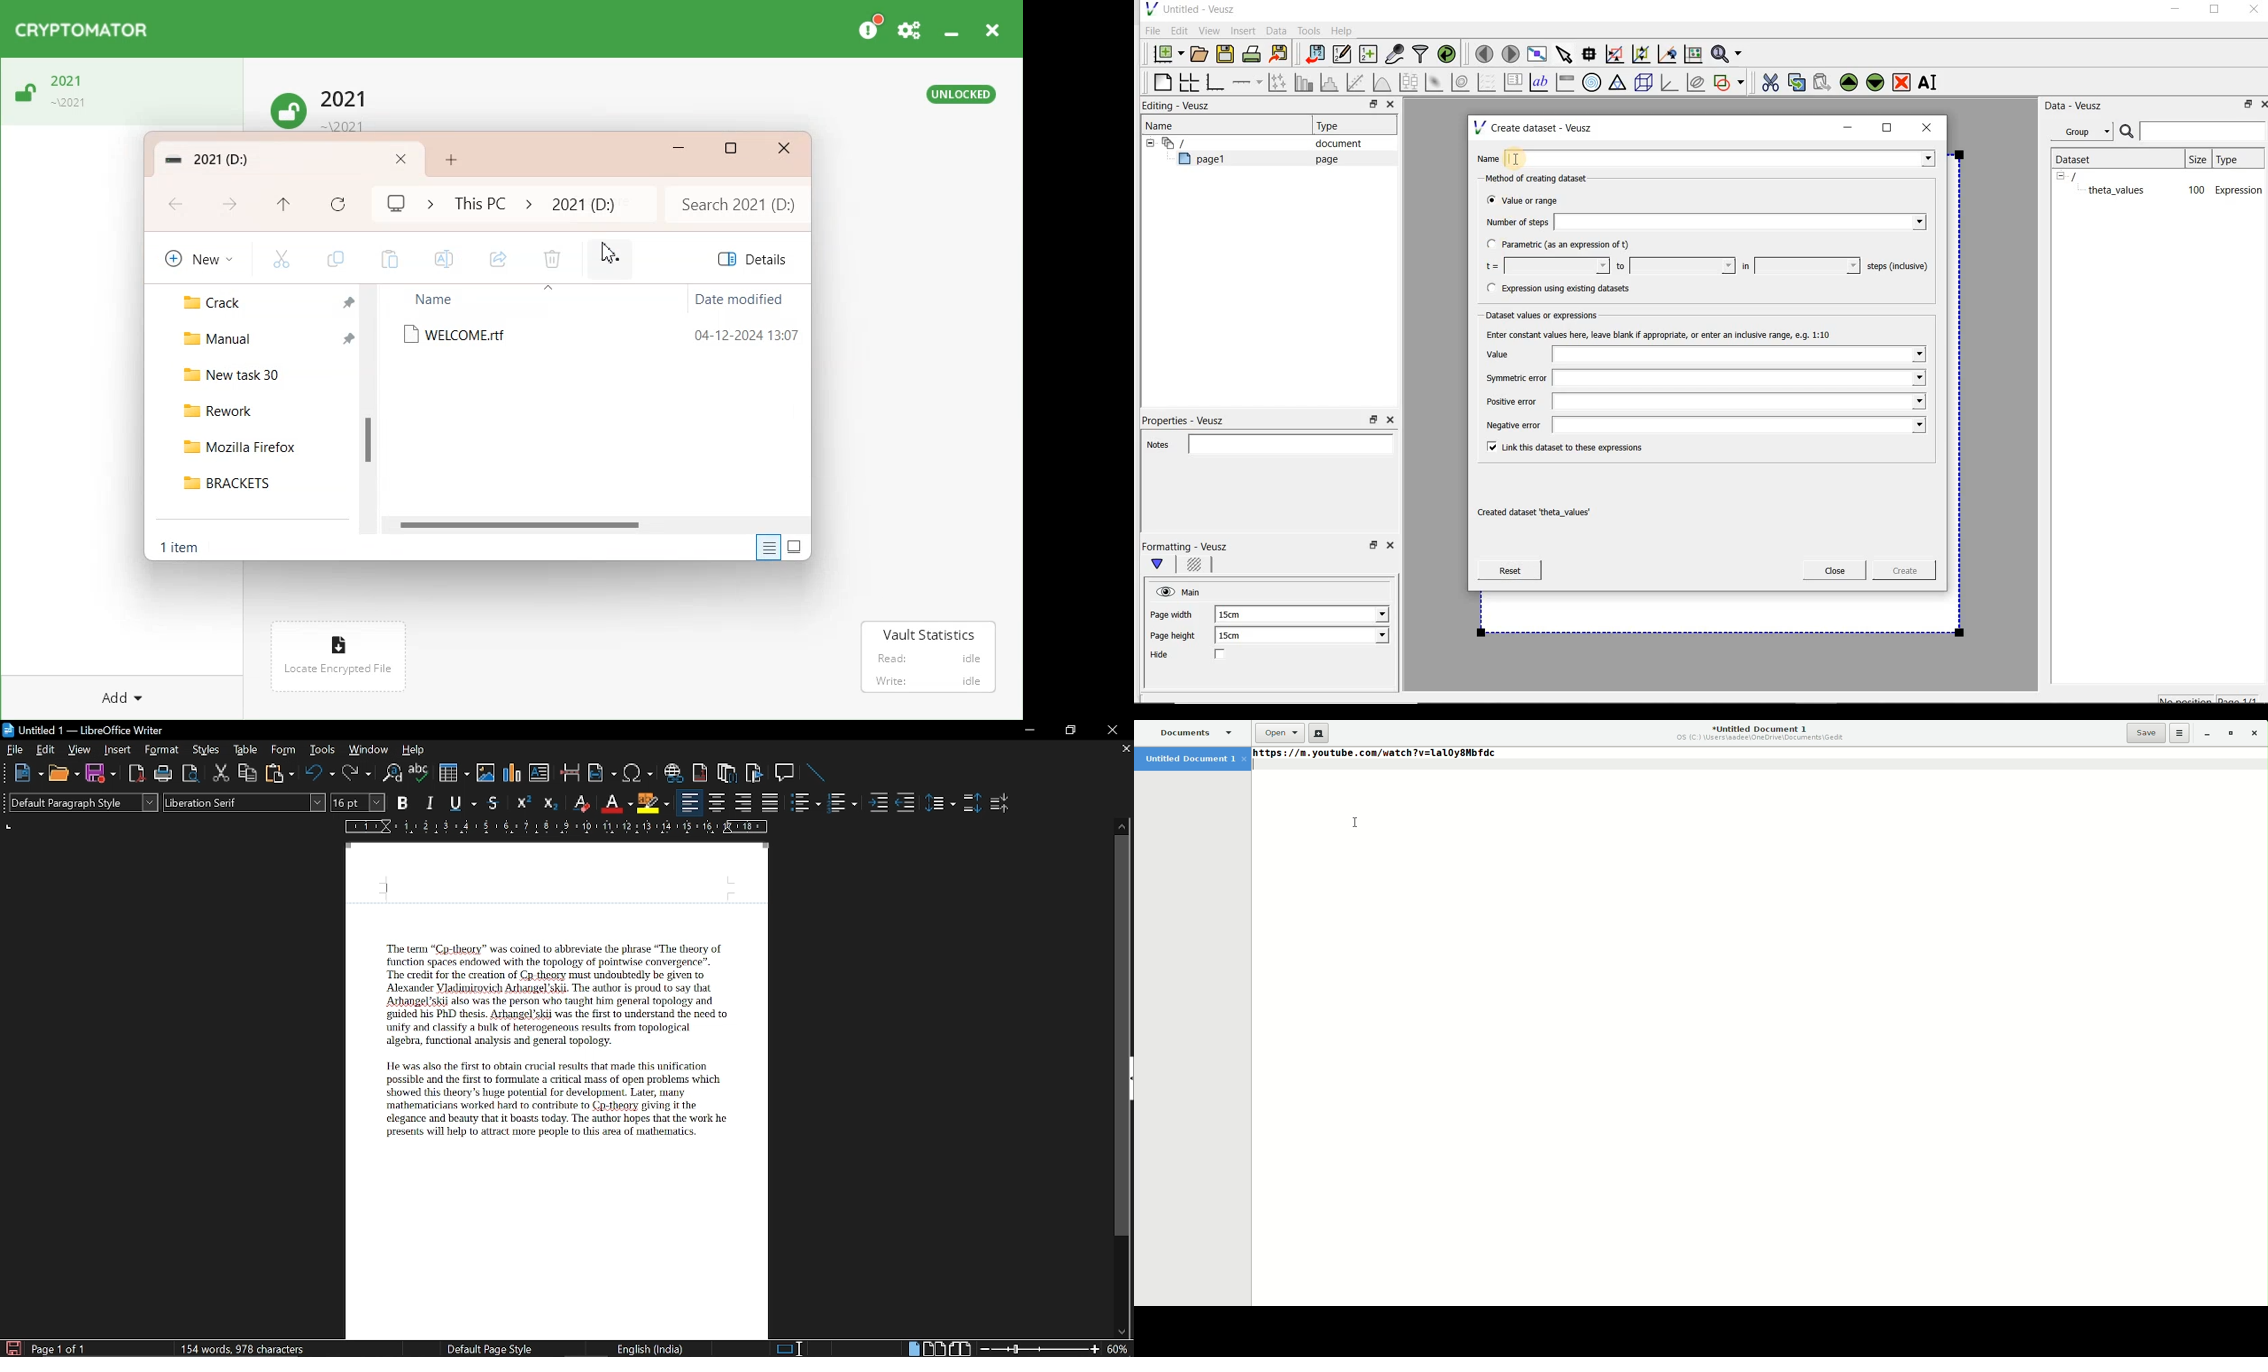  Describe the element at coordinates (757, 772) in the screenshot. I see `Insert bibliography` at that location.